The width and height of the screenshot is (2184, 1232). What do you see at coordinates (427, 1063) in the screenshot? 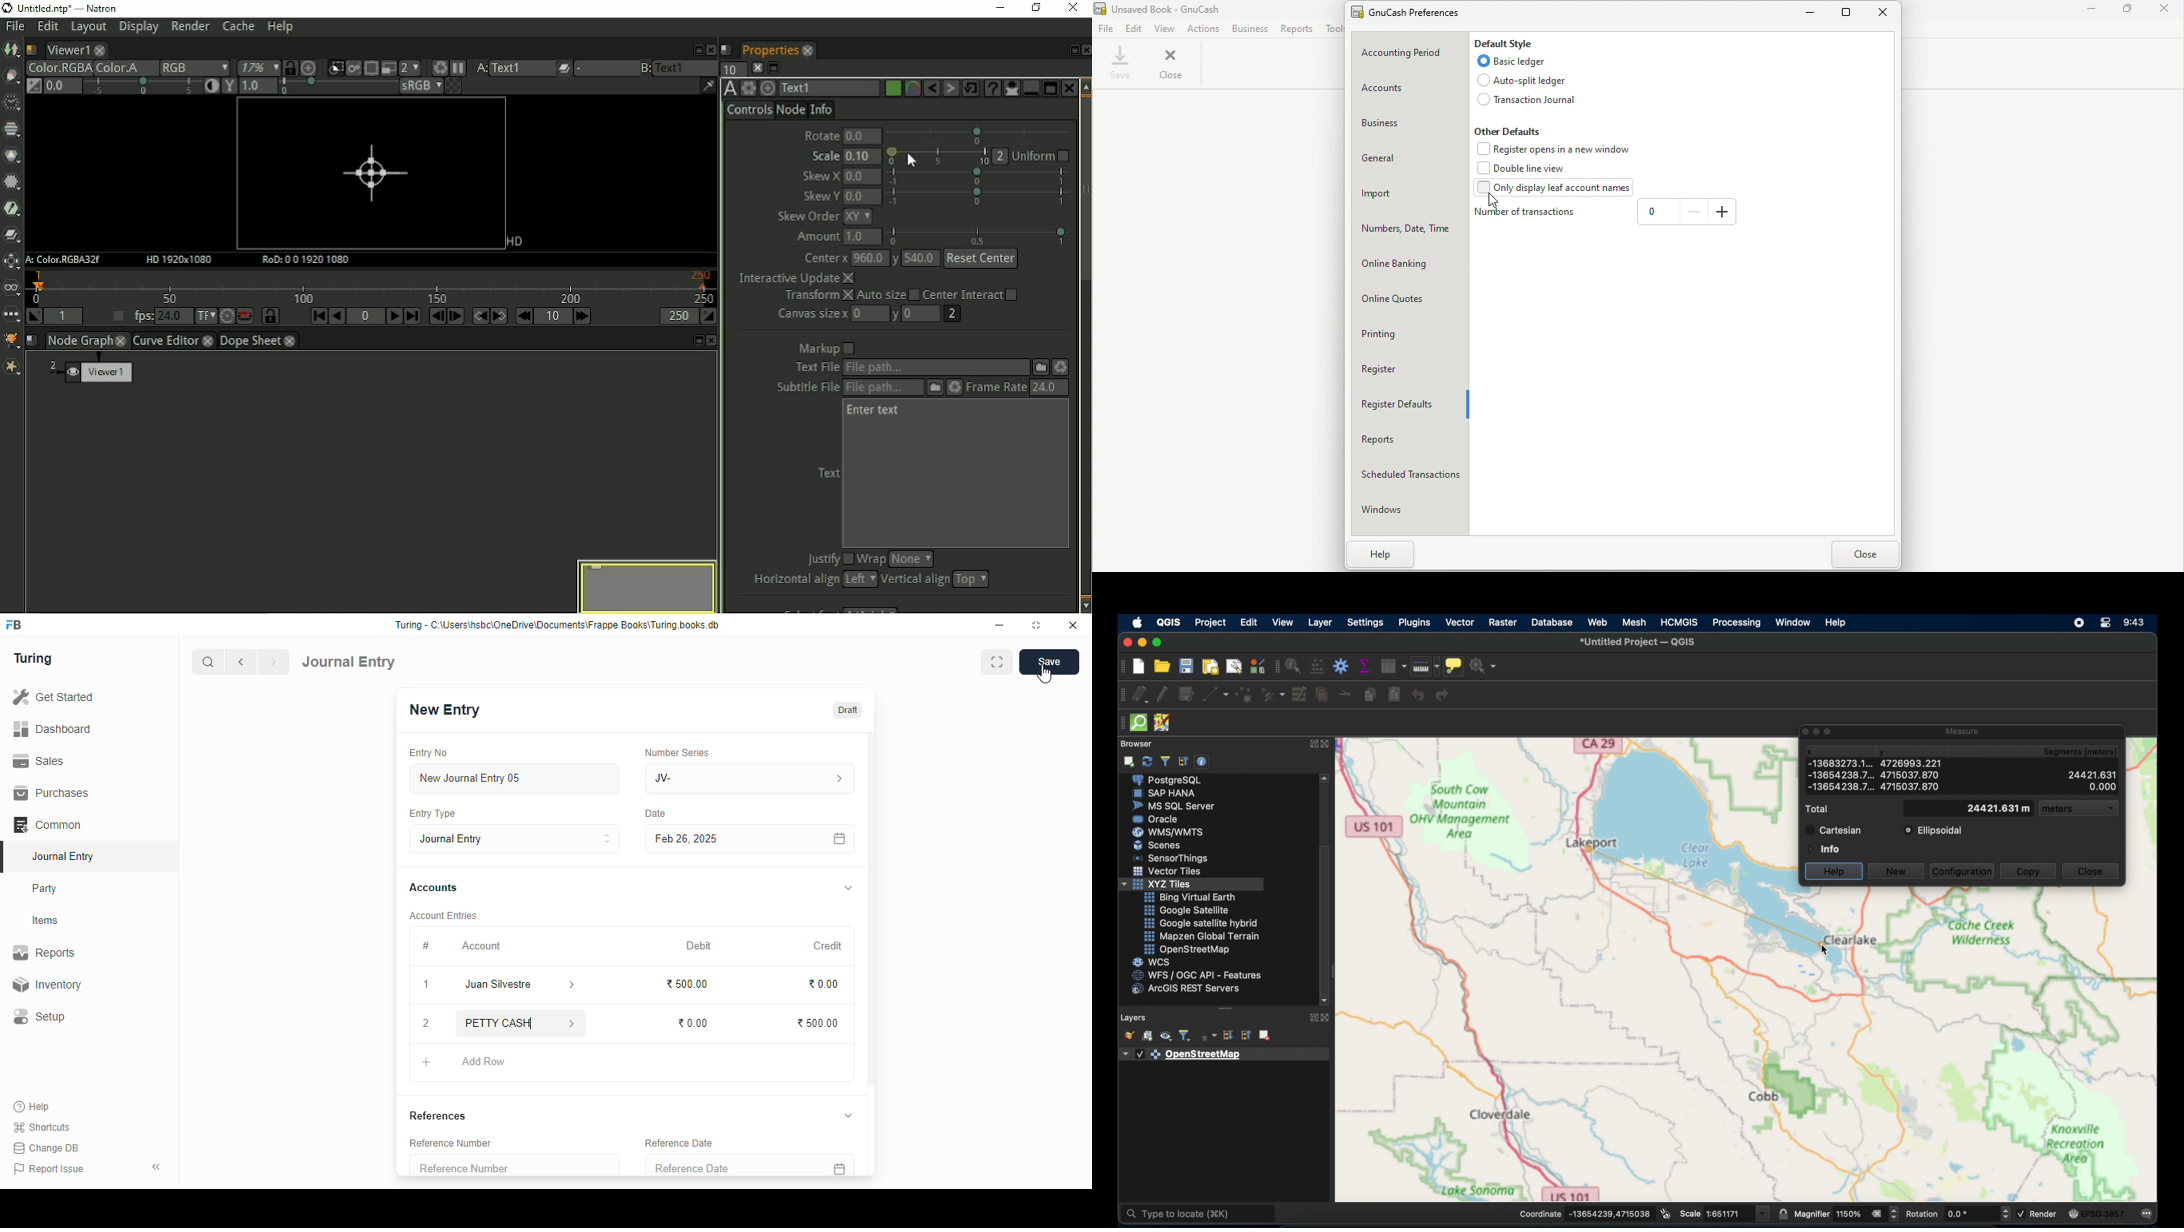
I see `add` at bounding box center [427, 1063].